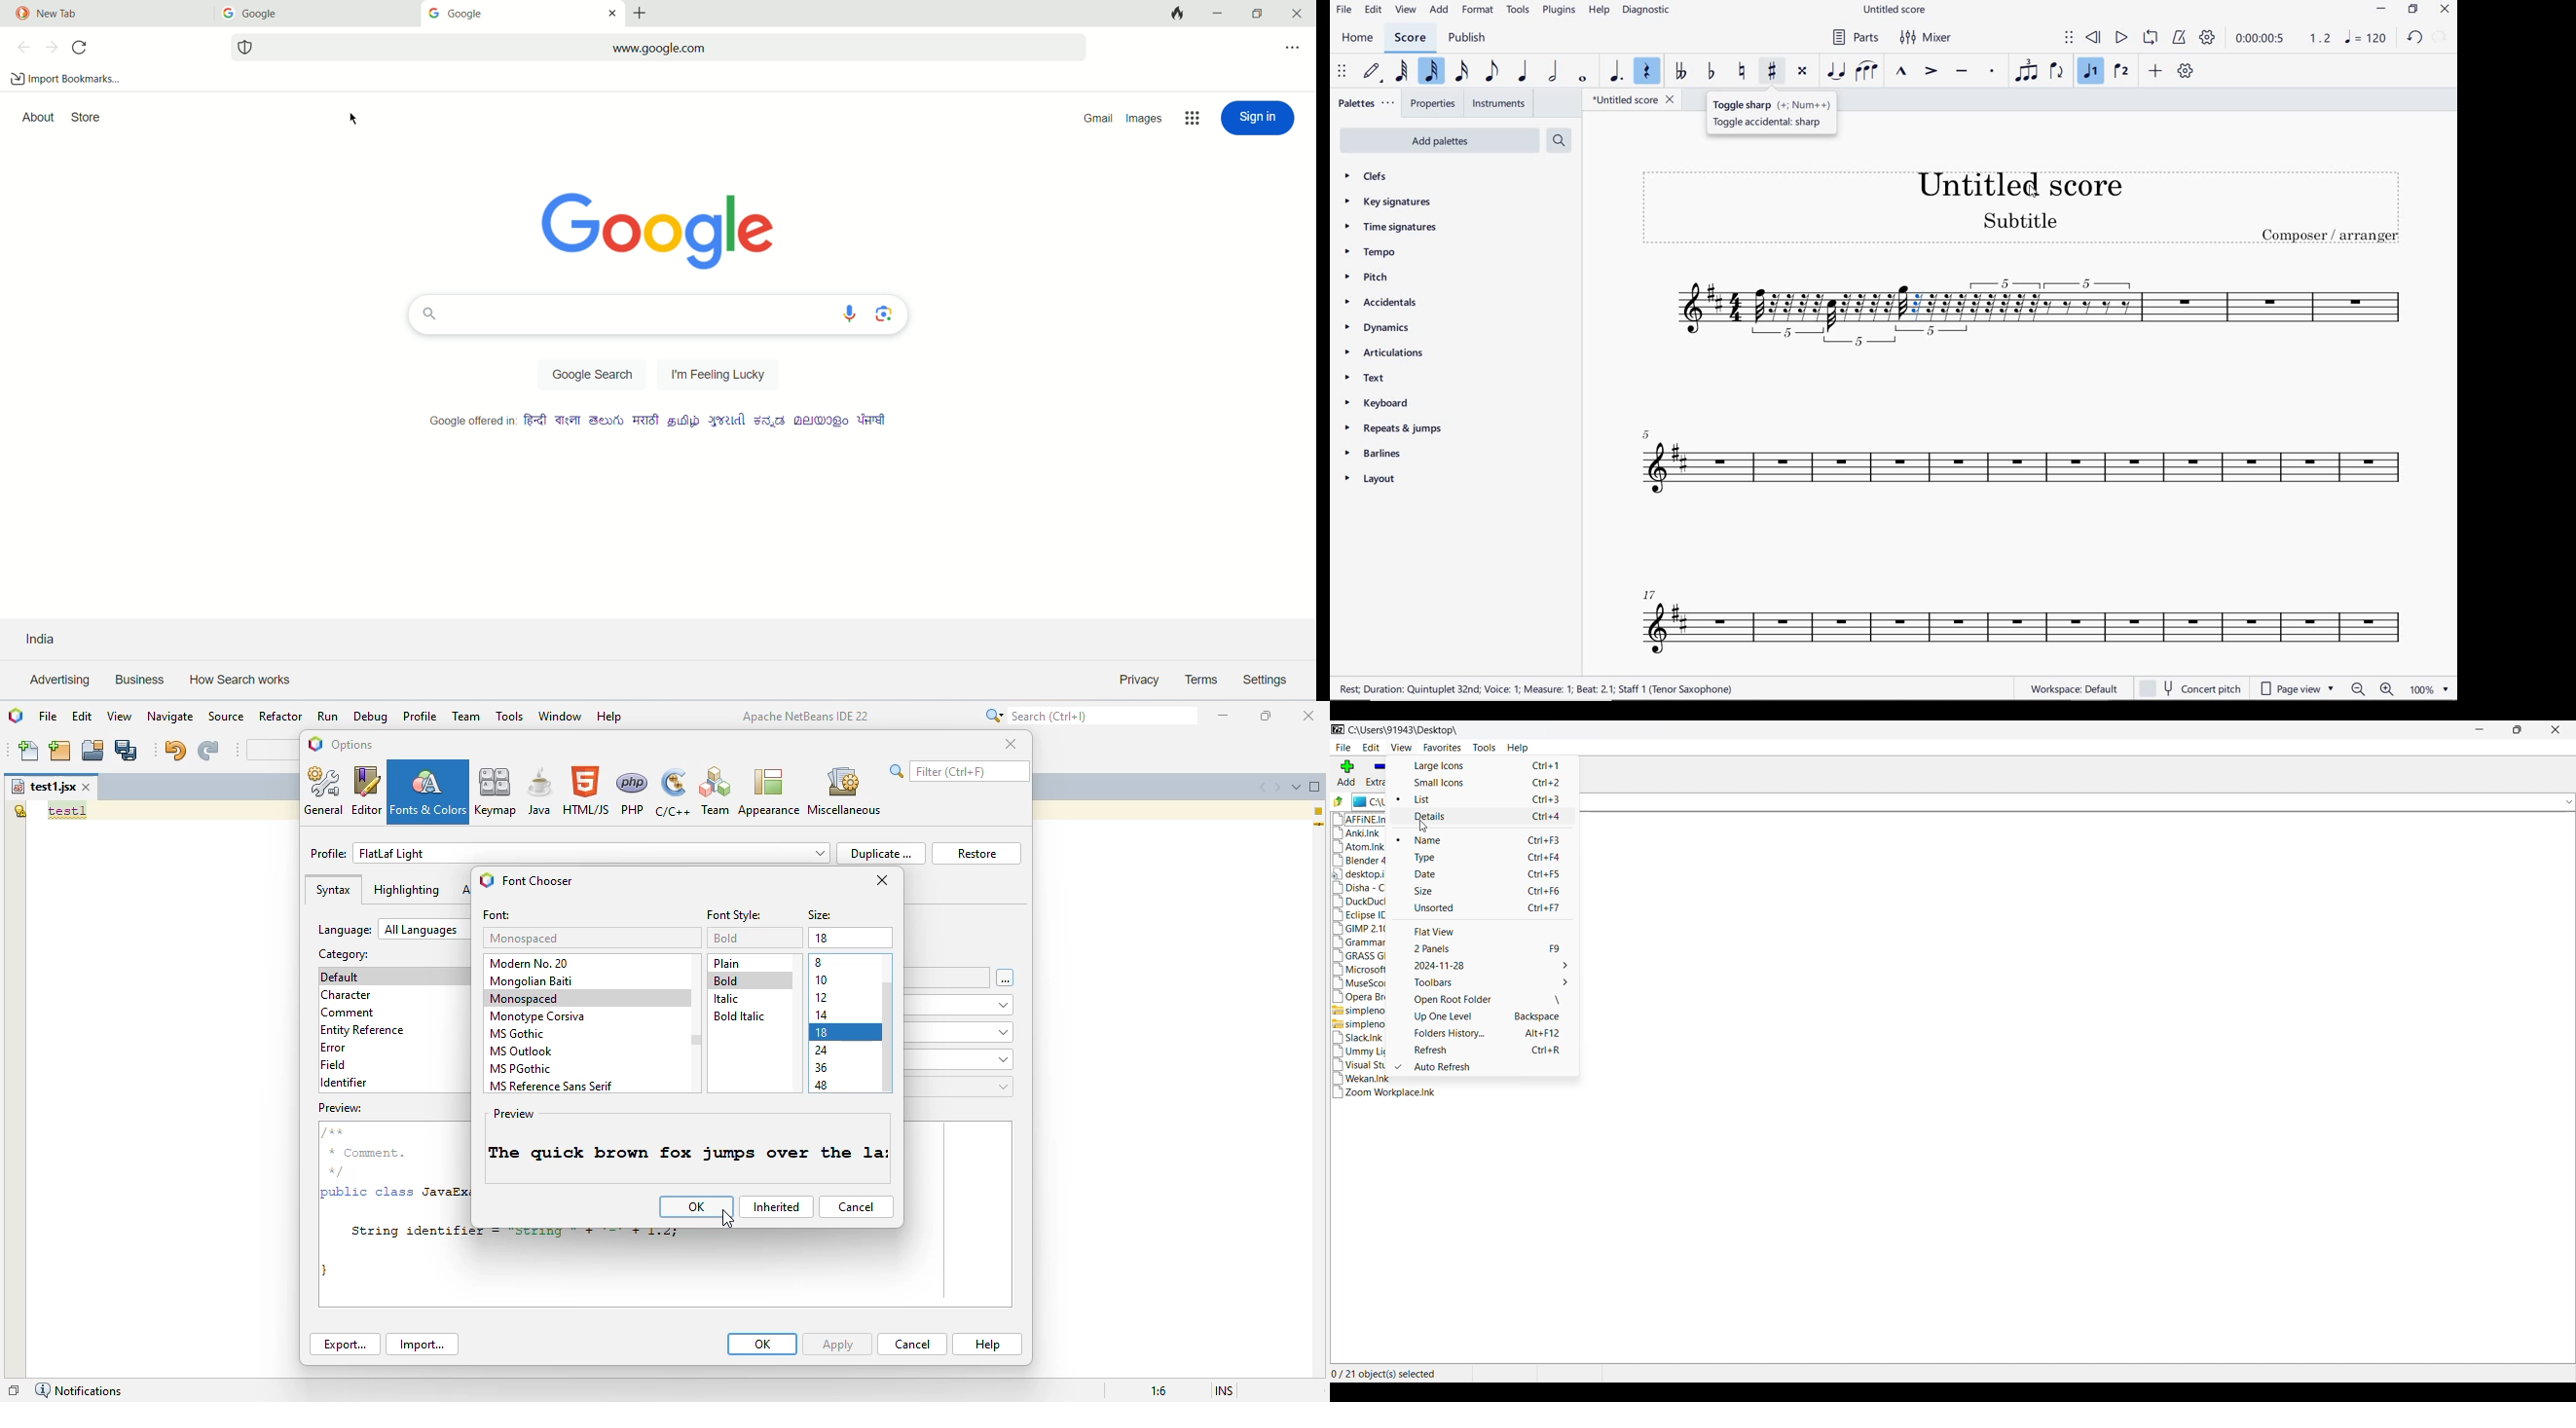 This screenshot has height=1428, width=2576. I want to click on Edit, so click(1371, 747).